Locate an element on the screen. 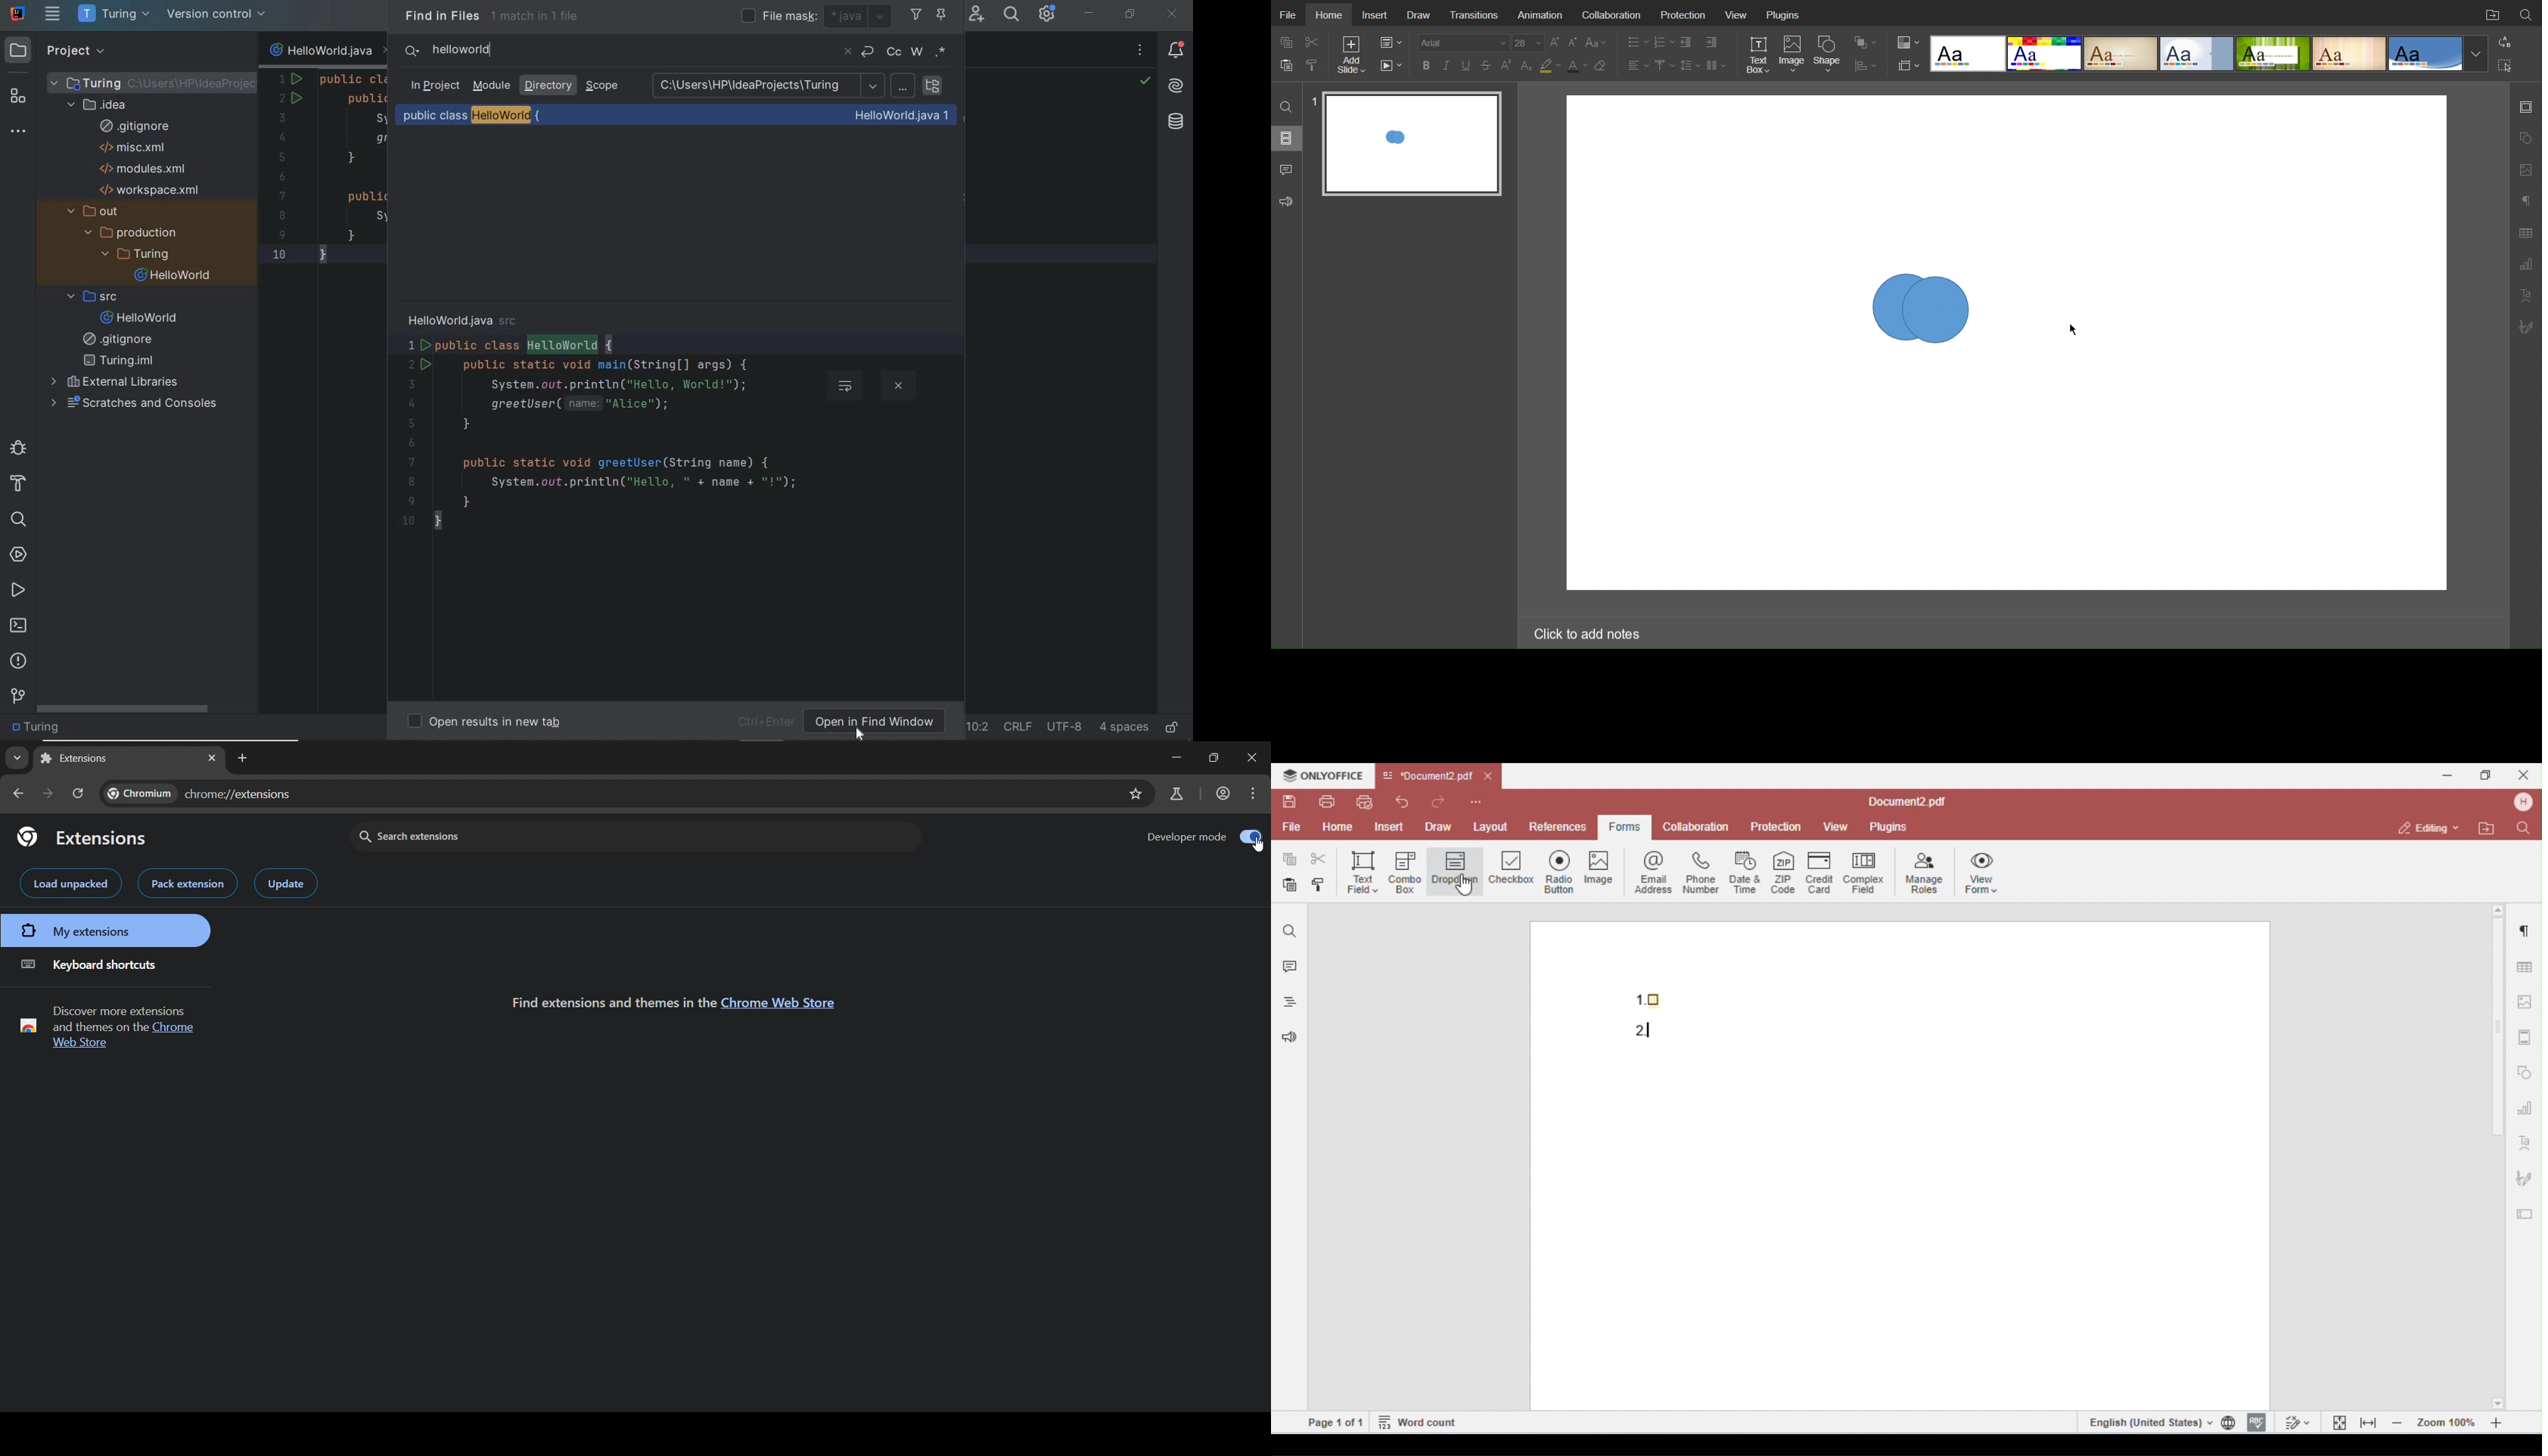 This screenshot has width=2548, height=1456. Sidebar panel control is located at coordinates (191, 51).